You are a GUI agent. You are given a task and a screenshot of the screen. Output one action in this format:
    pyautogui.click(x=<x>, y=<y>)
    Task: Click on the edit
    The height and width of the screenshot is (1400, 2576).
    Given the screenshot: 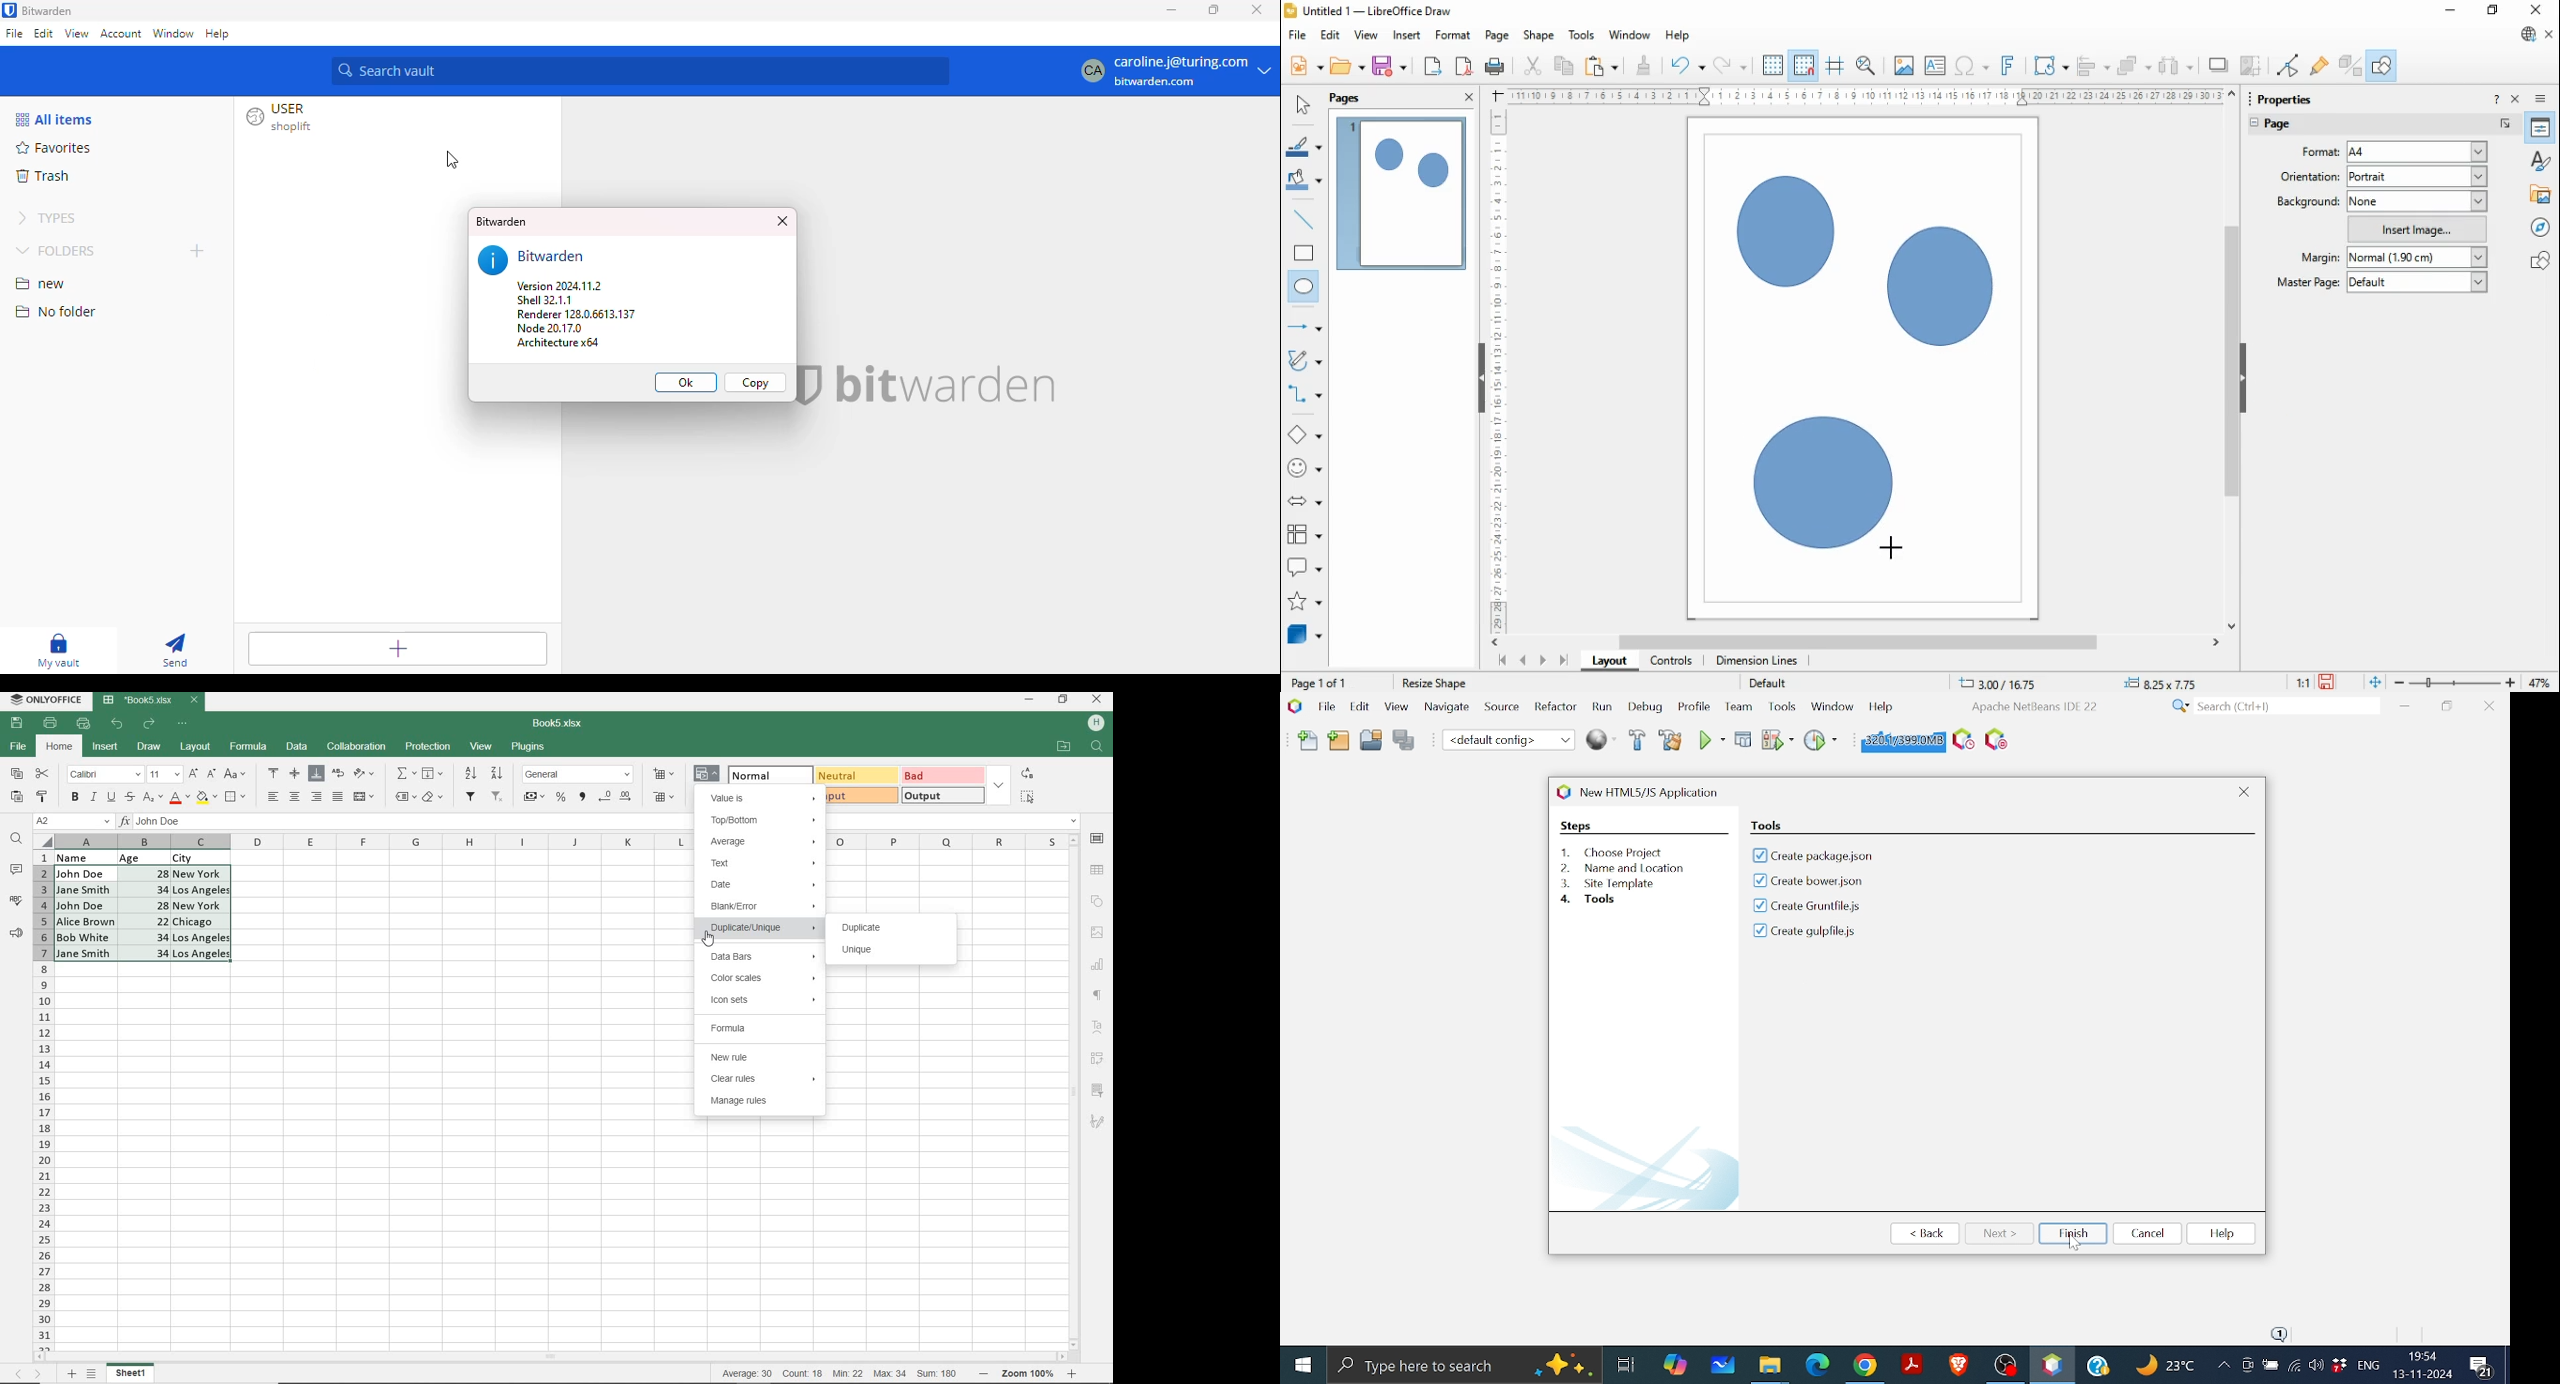 What is the action you would take?
    pyautogui.click(x=1330, y=35)
    